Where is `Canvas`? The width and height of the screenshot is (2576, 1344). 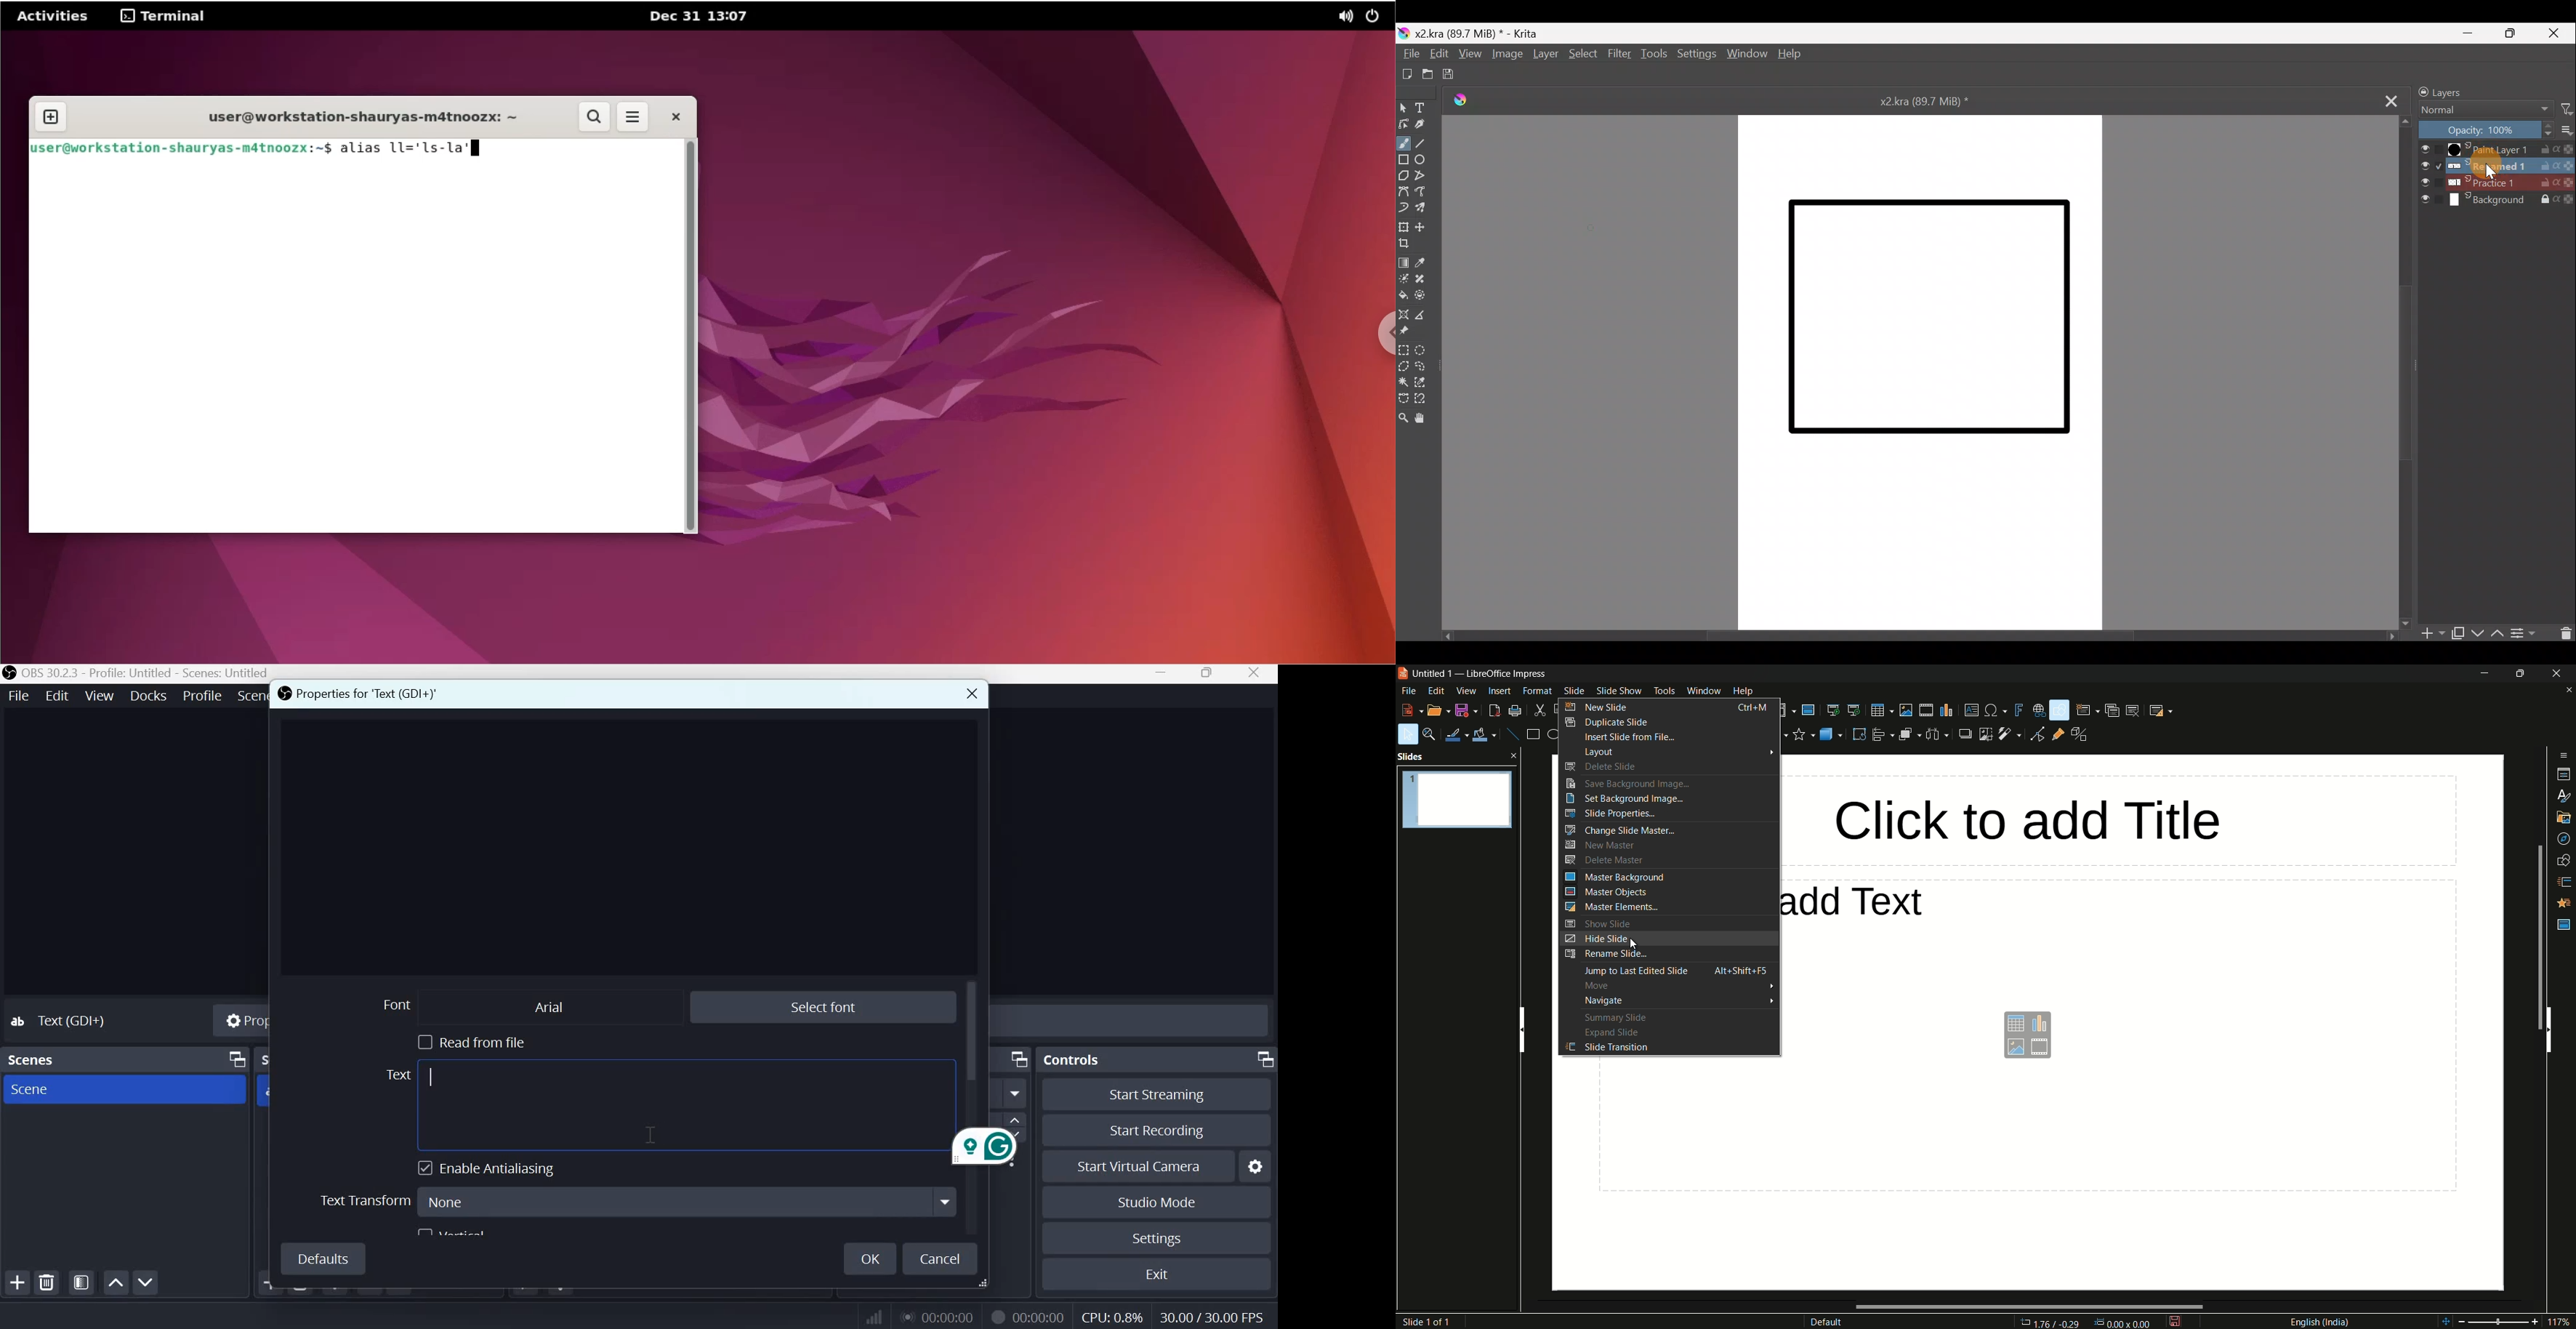 Canvas is located at coordinates (1923, 371).